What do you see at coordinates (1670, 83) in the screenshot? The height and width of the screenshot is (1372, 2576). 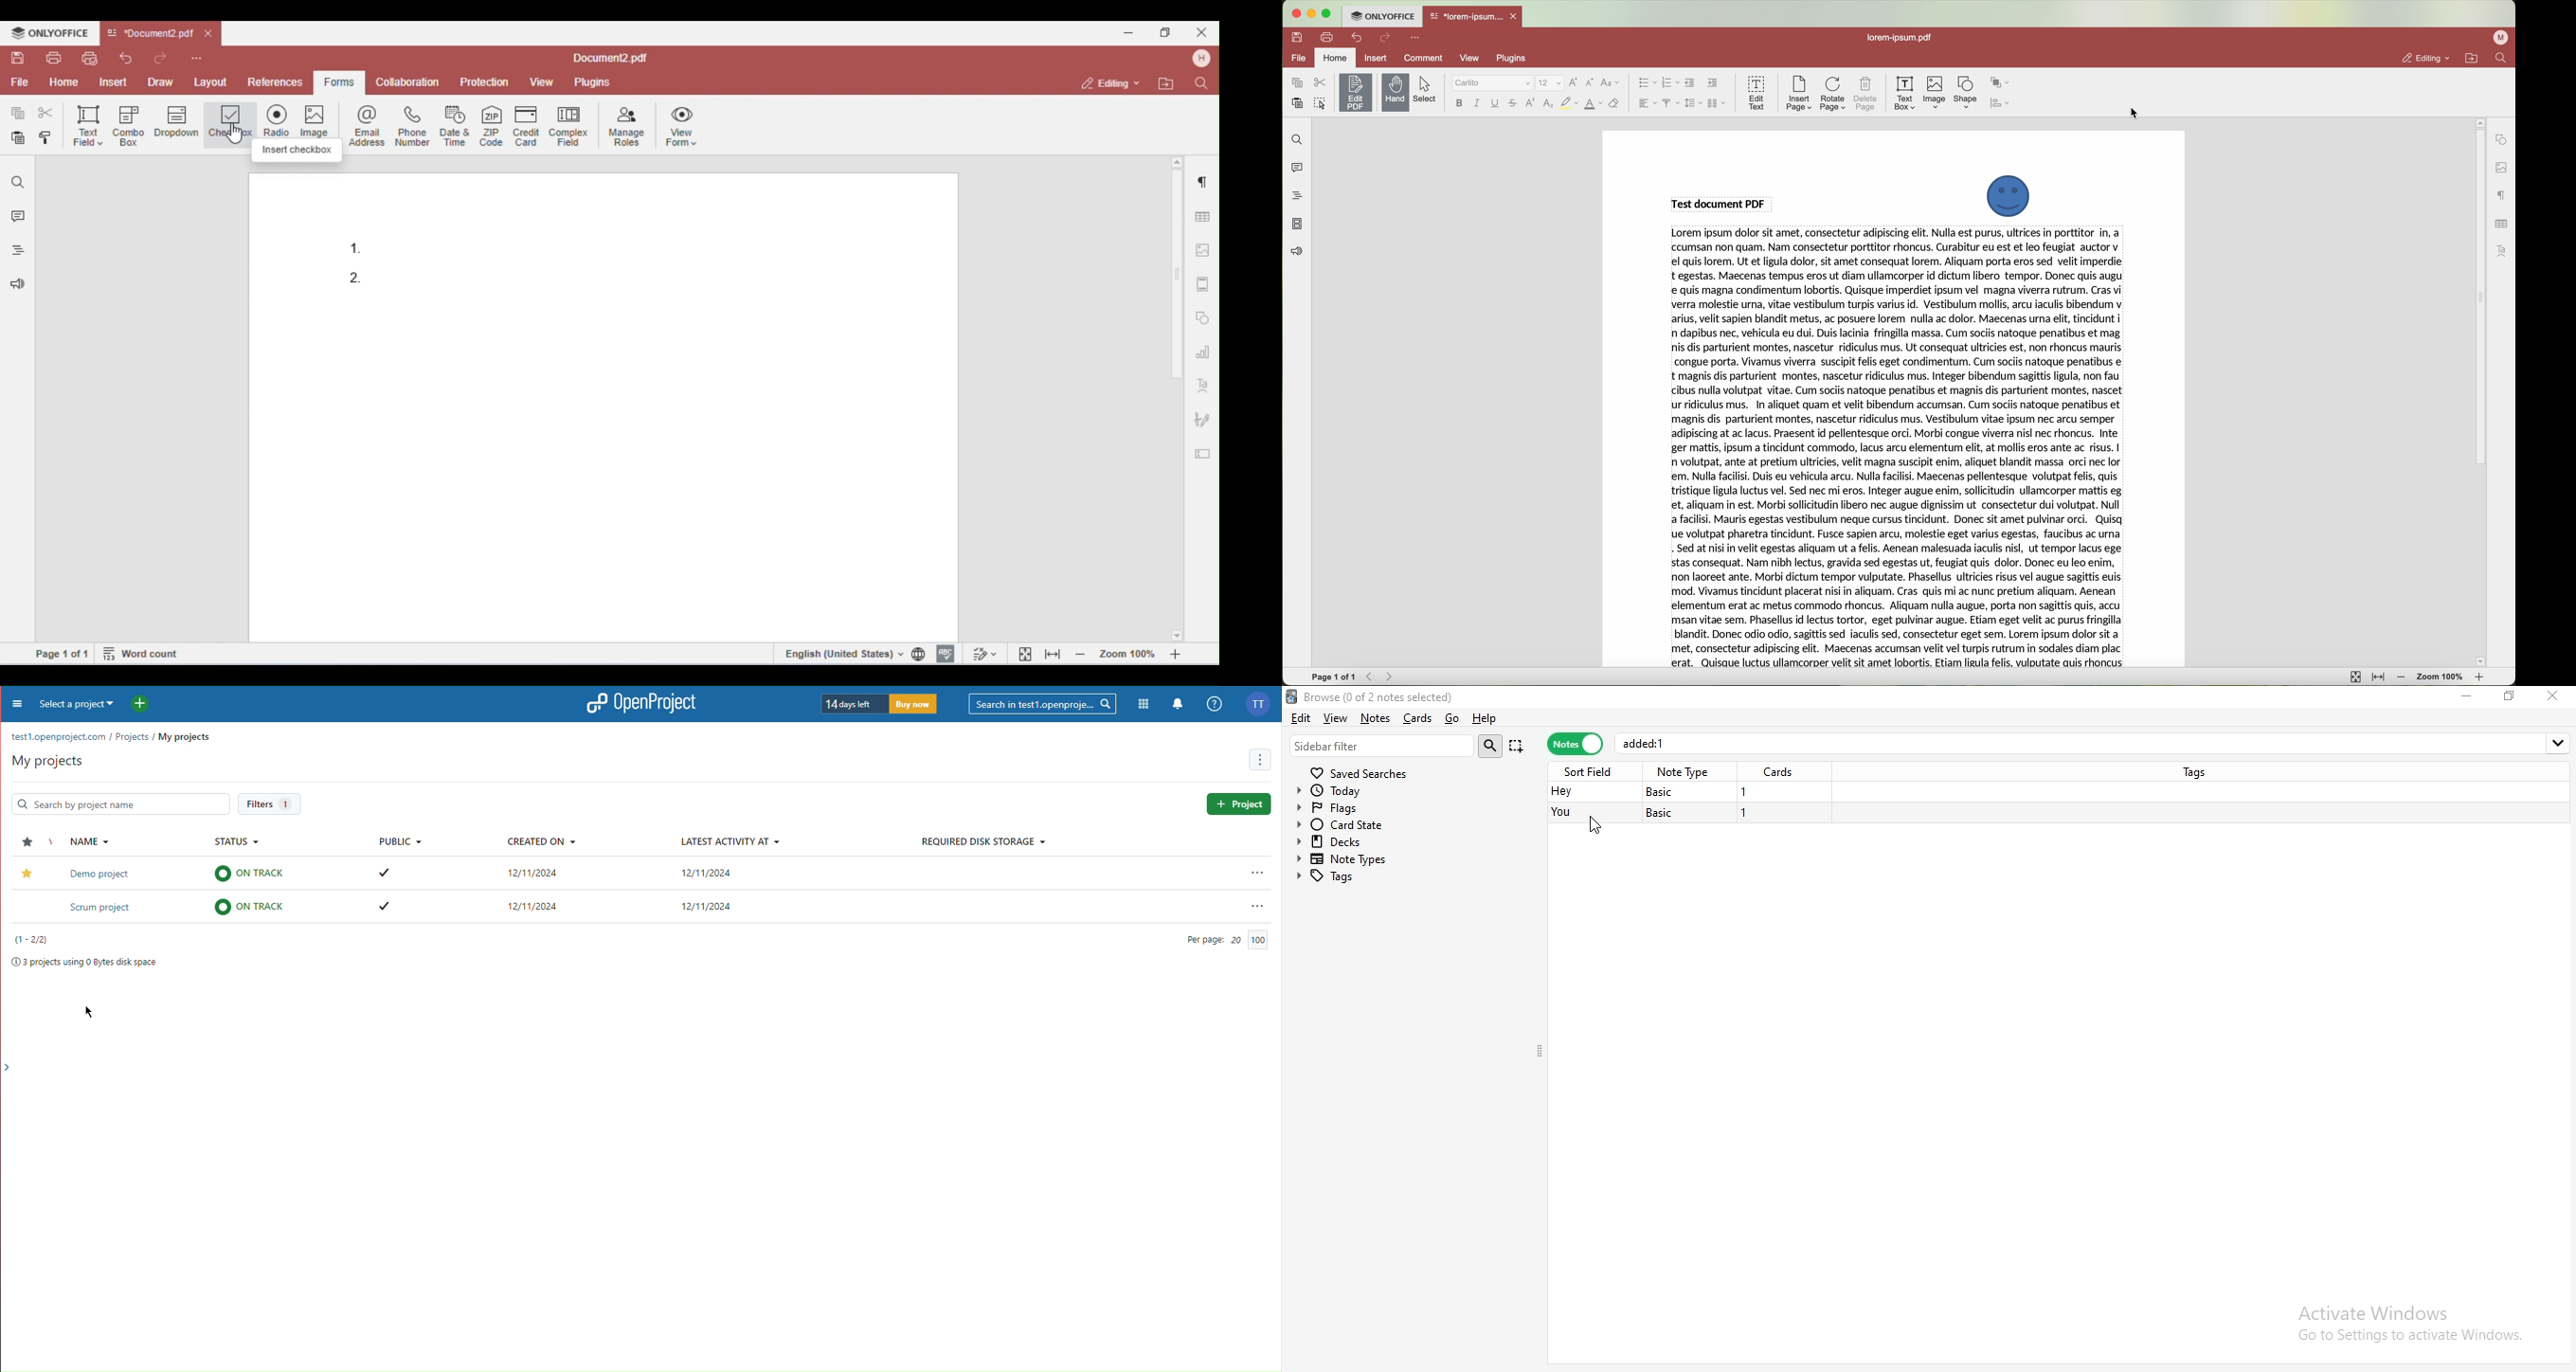 I see `numbered list` at bounding box center [1670, 83].